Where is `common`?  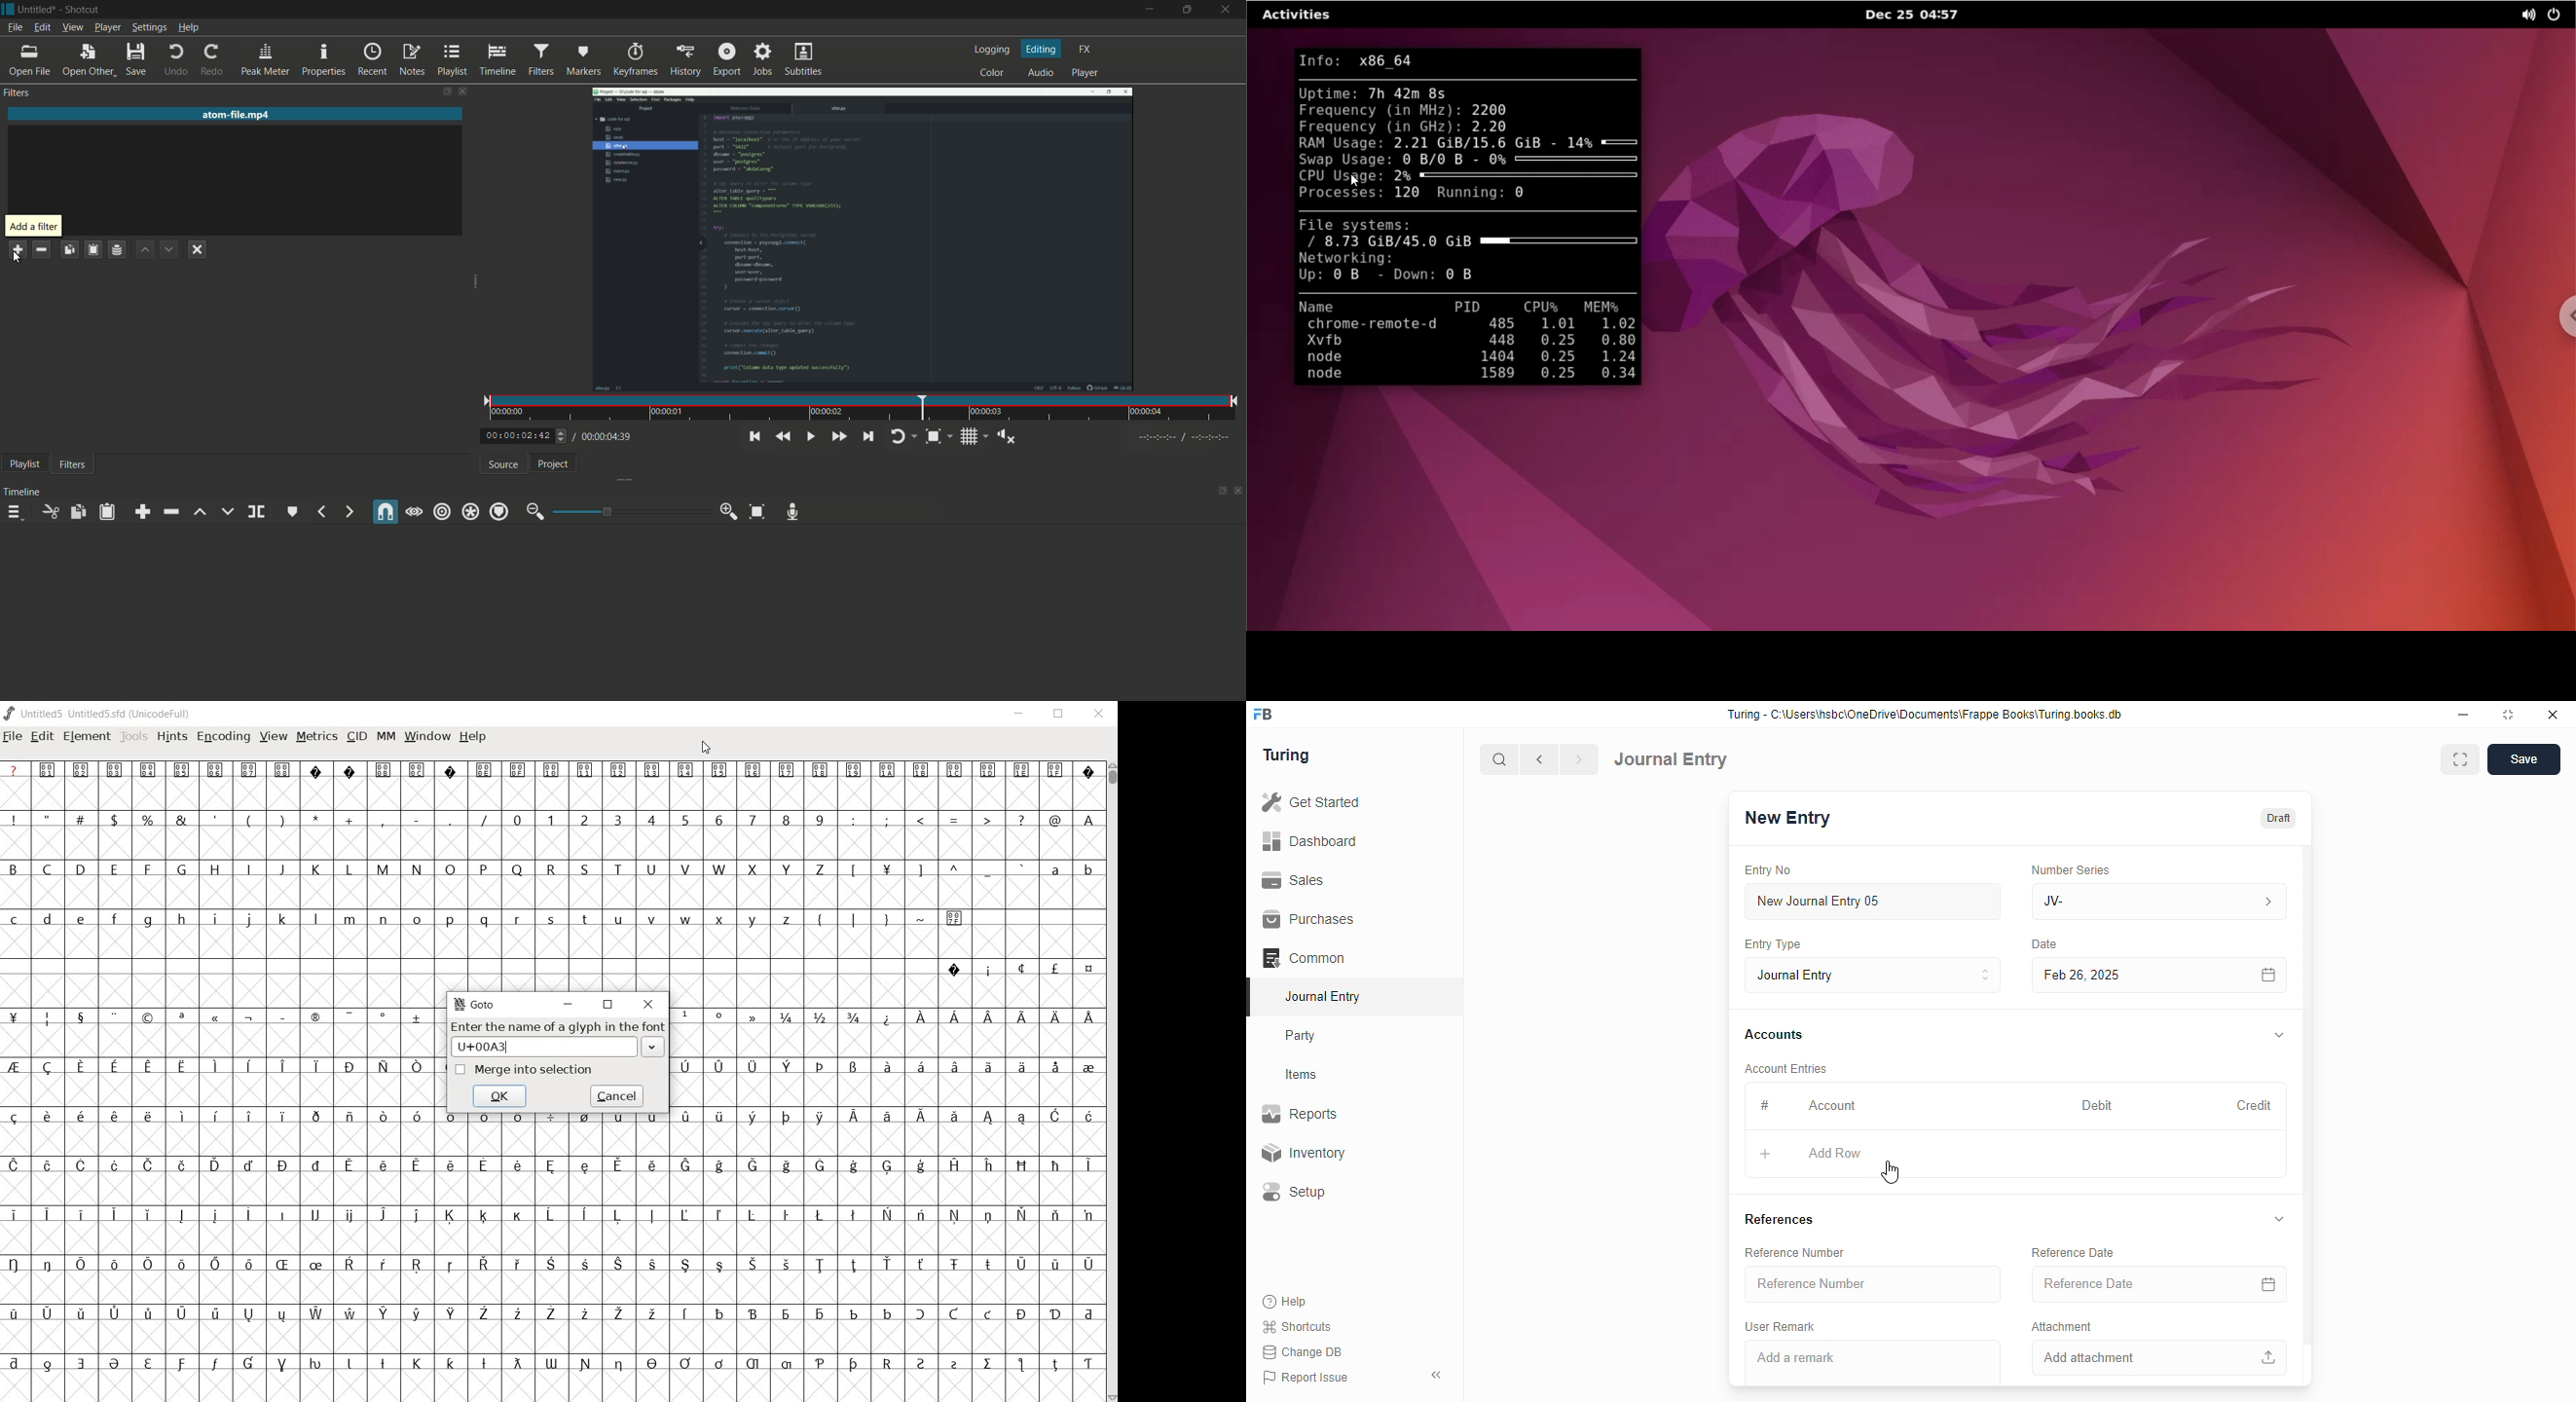 common is located at coordinates (1306, 958).